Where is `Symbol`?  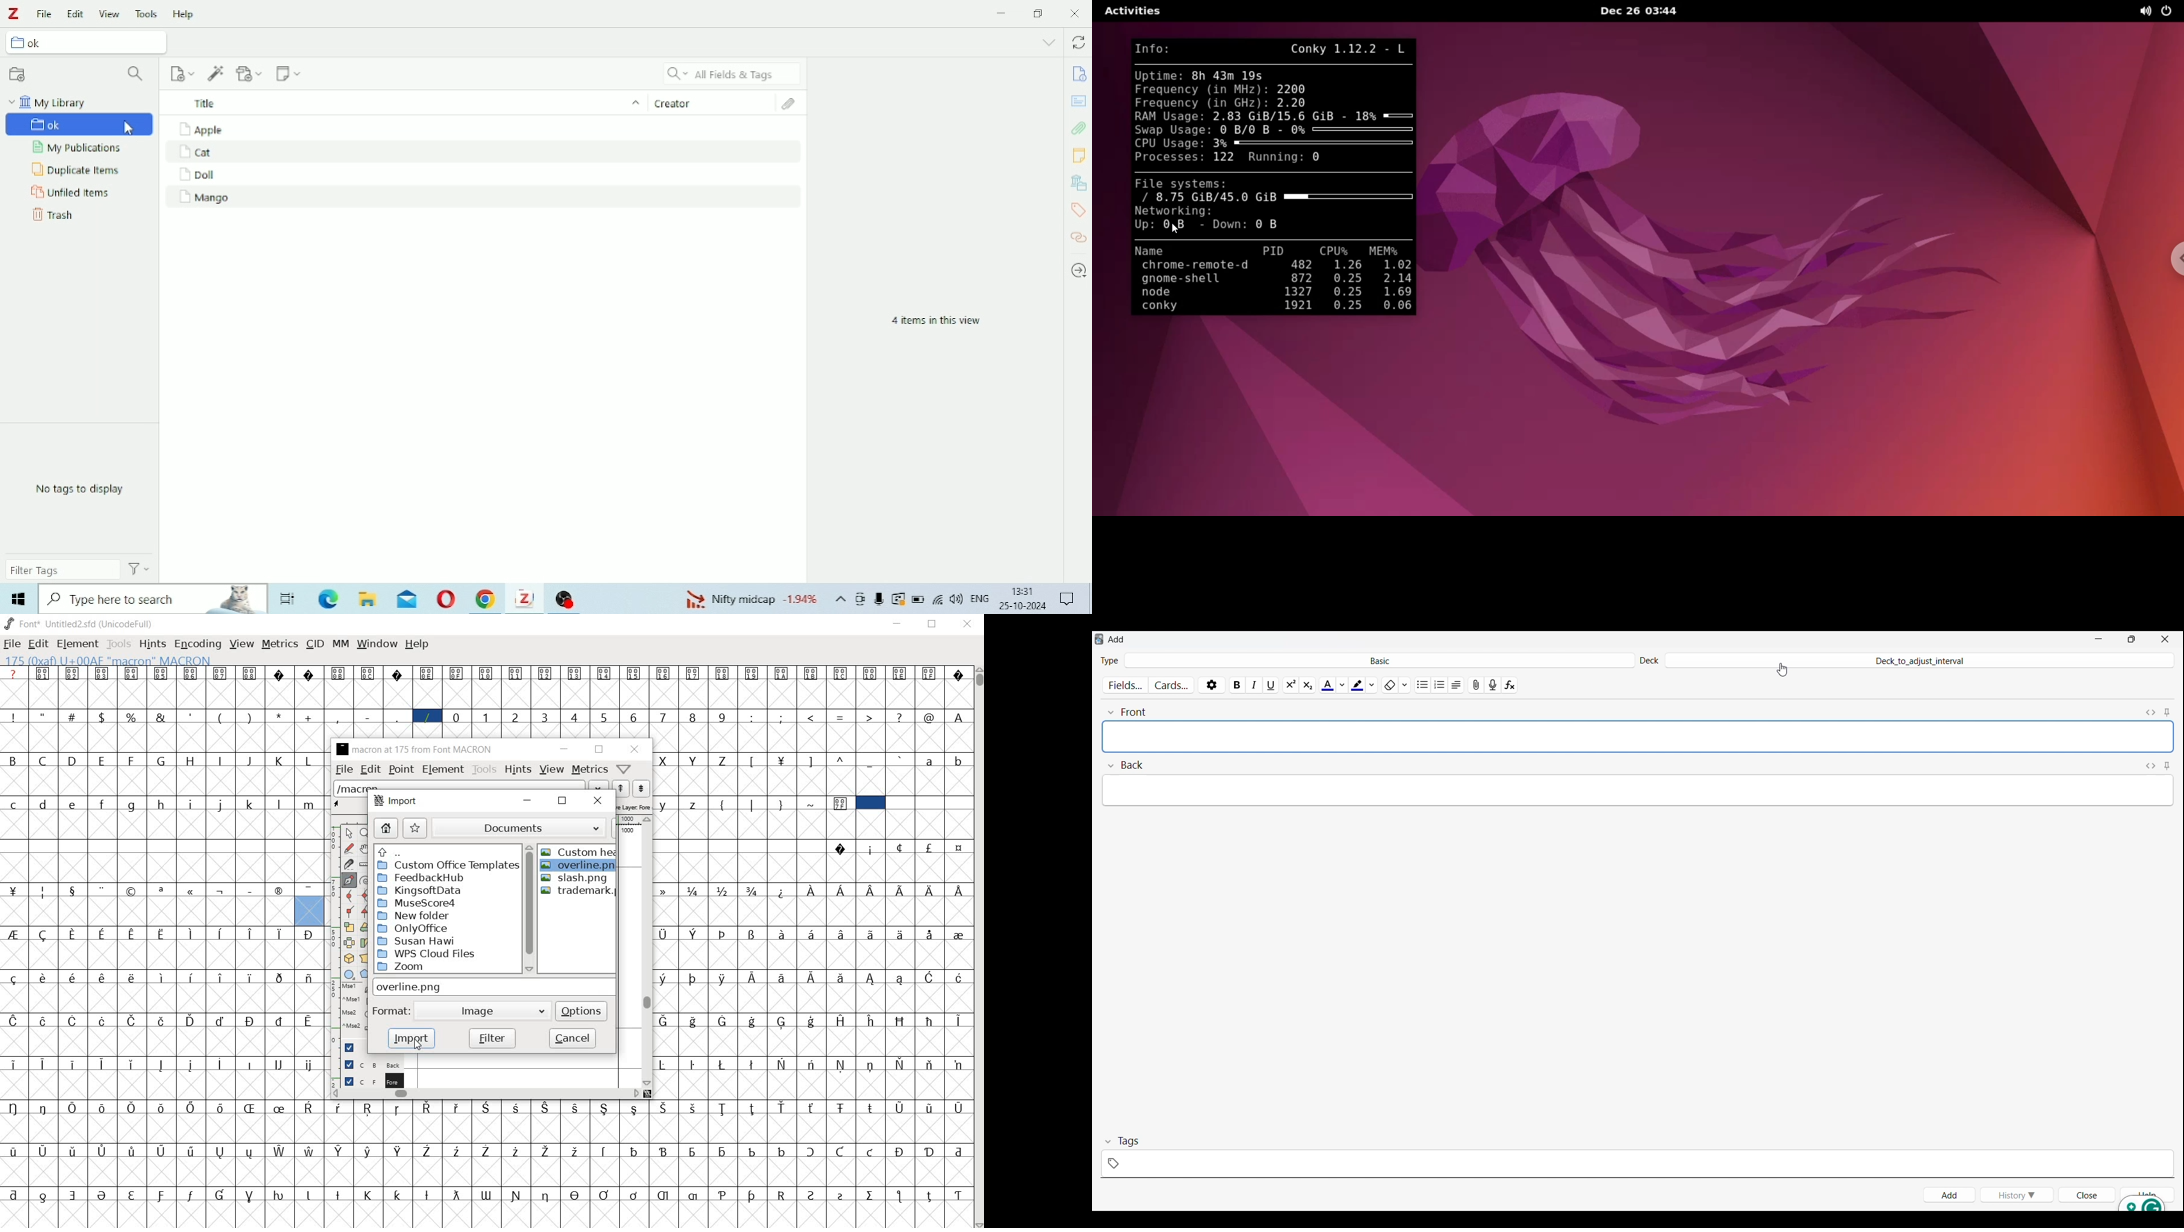 Symbol is located at coordinates (812, 675).